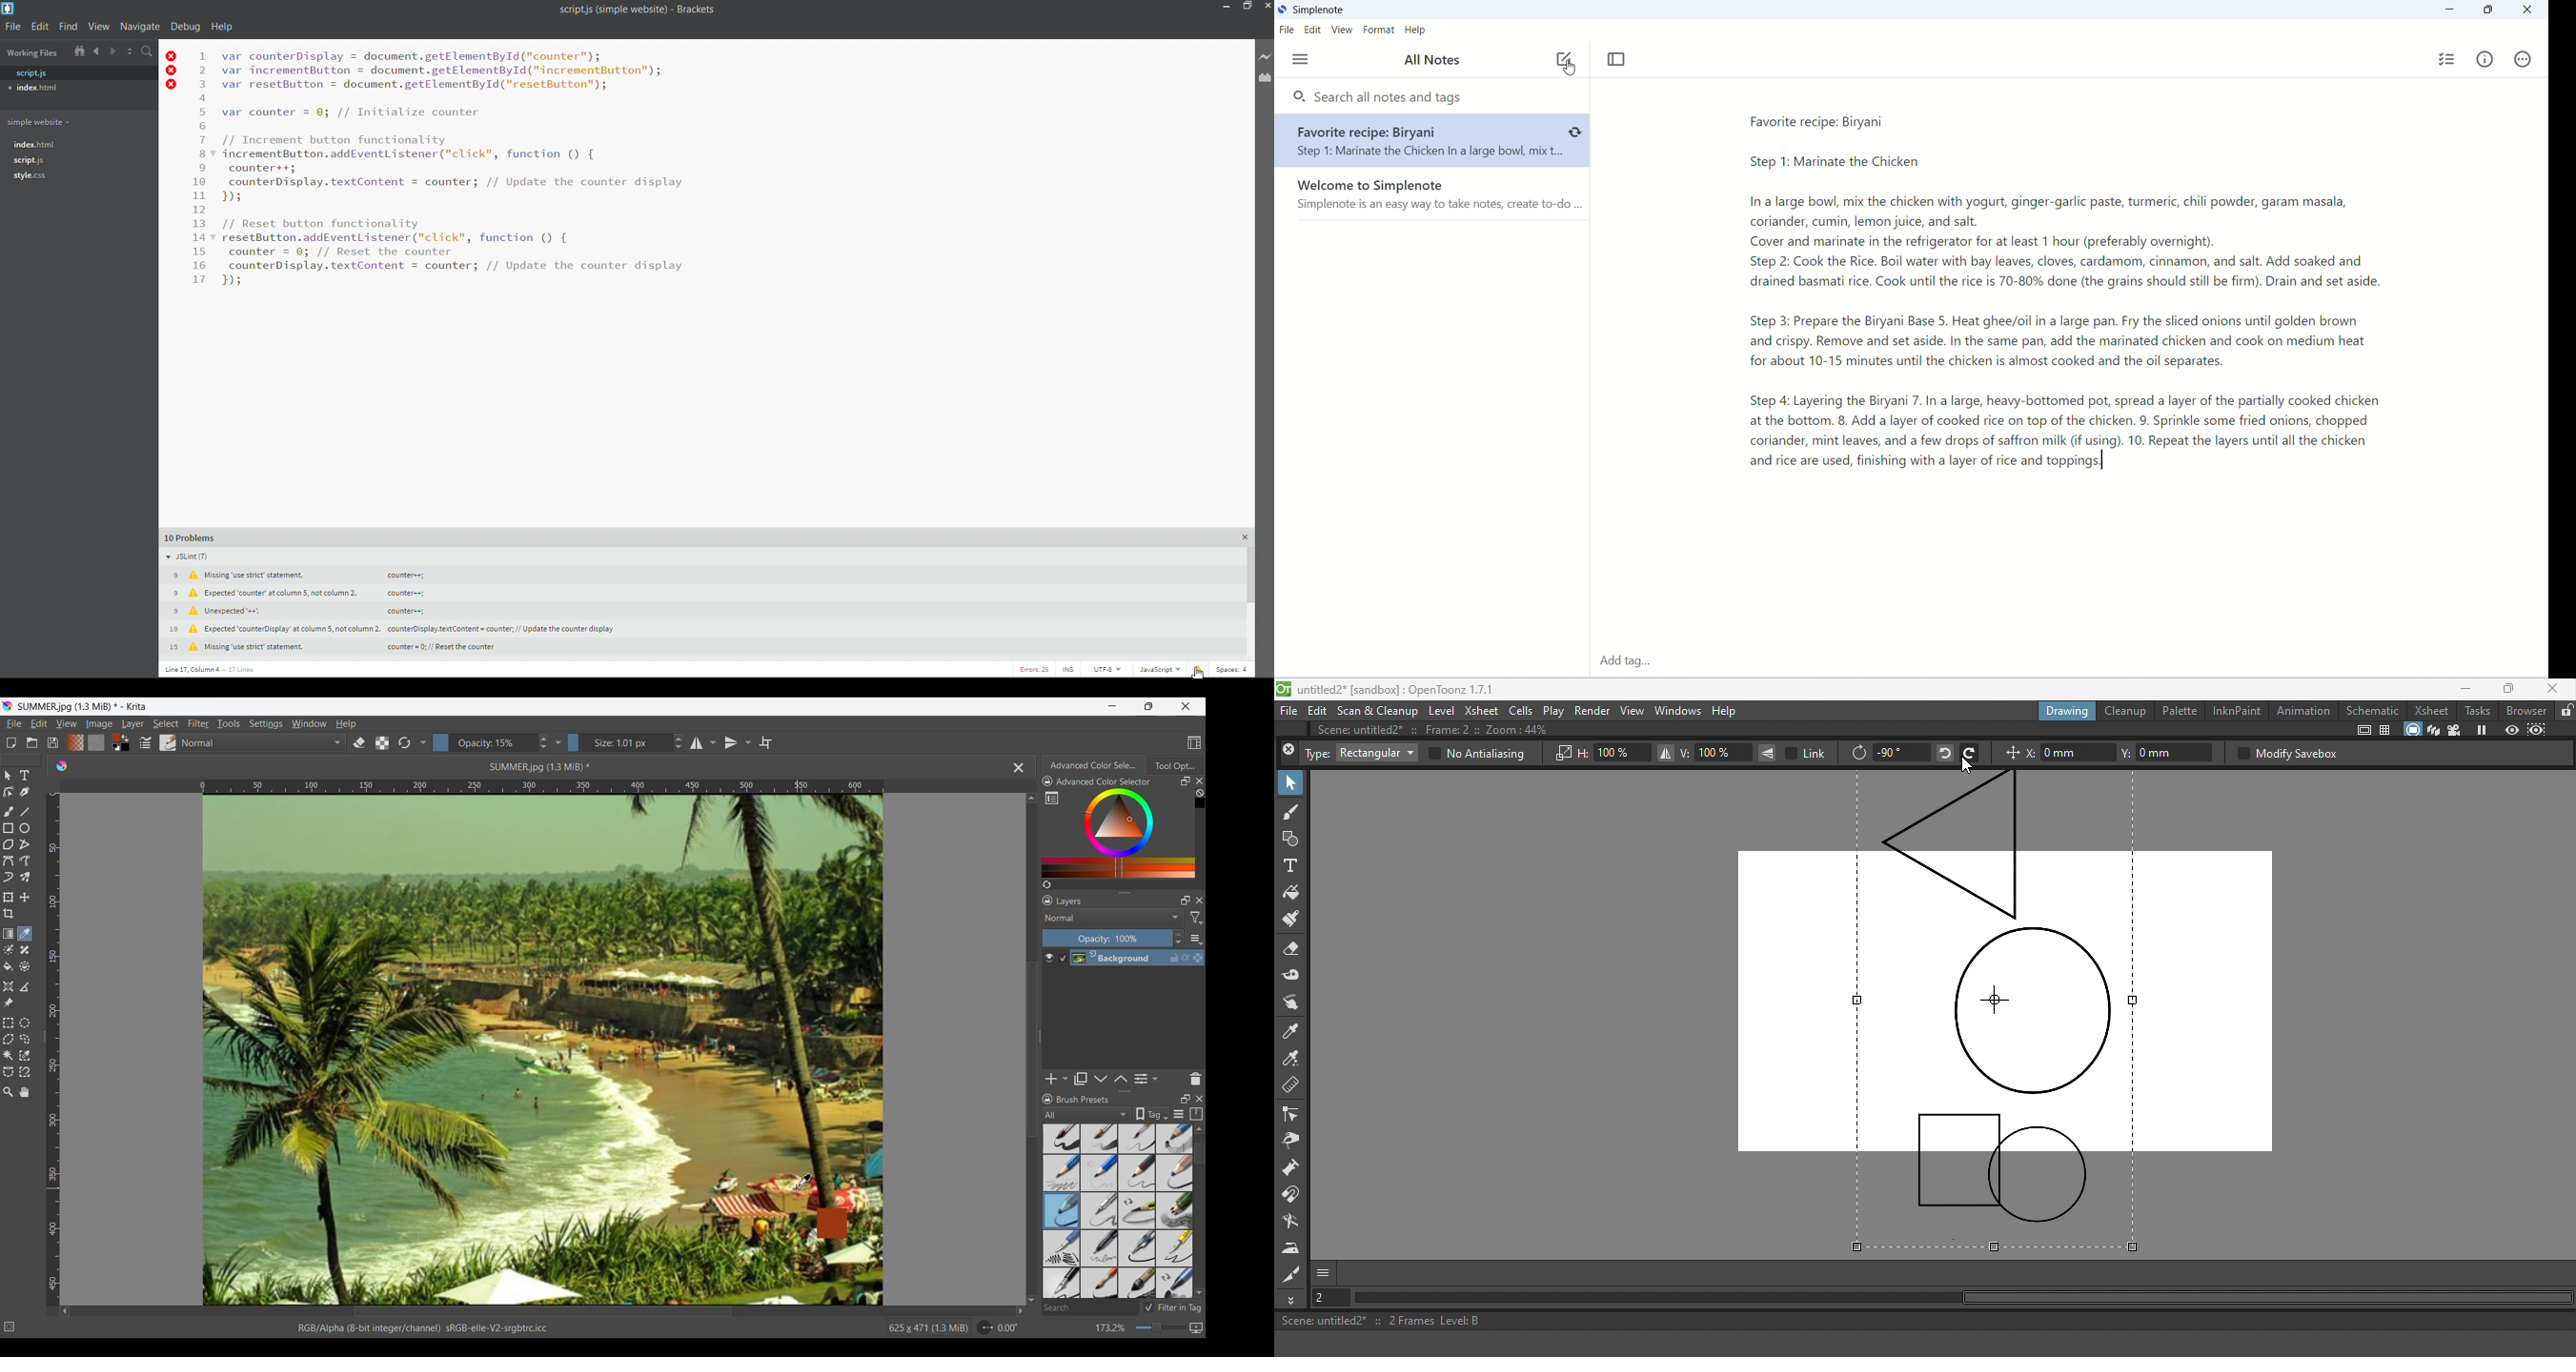 The width and height of the screenshot is (2576, 1372). Describe the element at coordinates (543, 1311) in the screenshot. I see `Horizontal slide bar` at that location.